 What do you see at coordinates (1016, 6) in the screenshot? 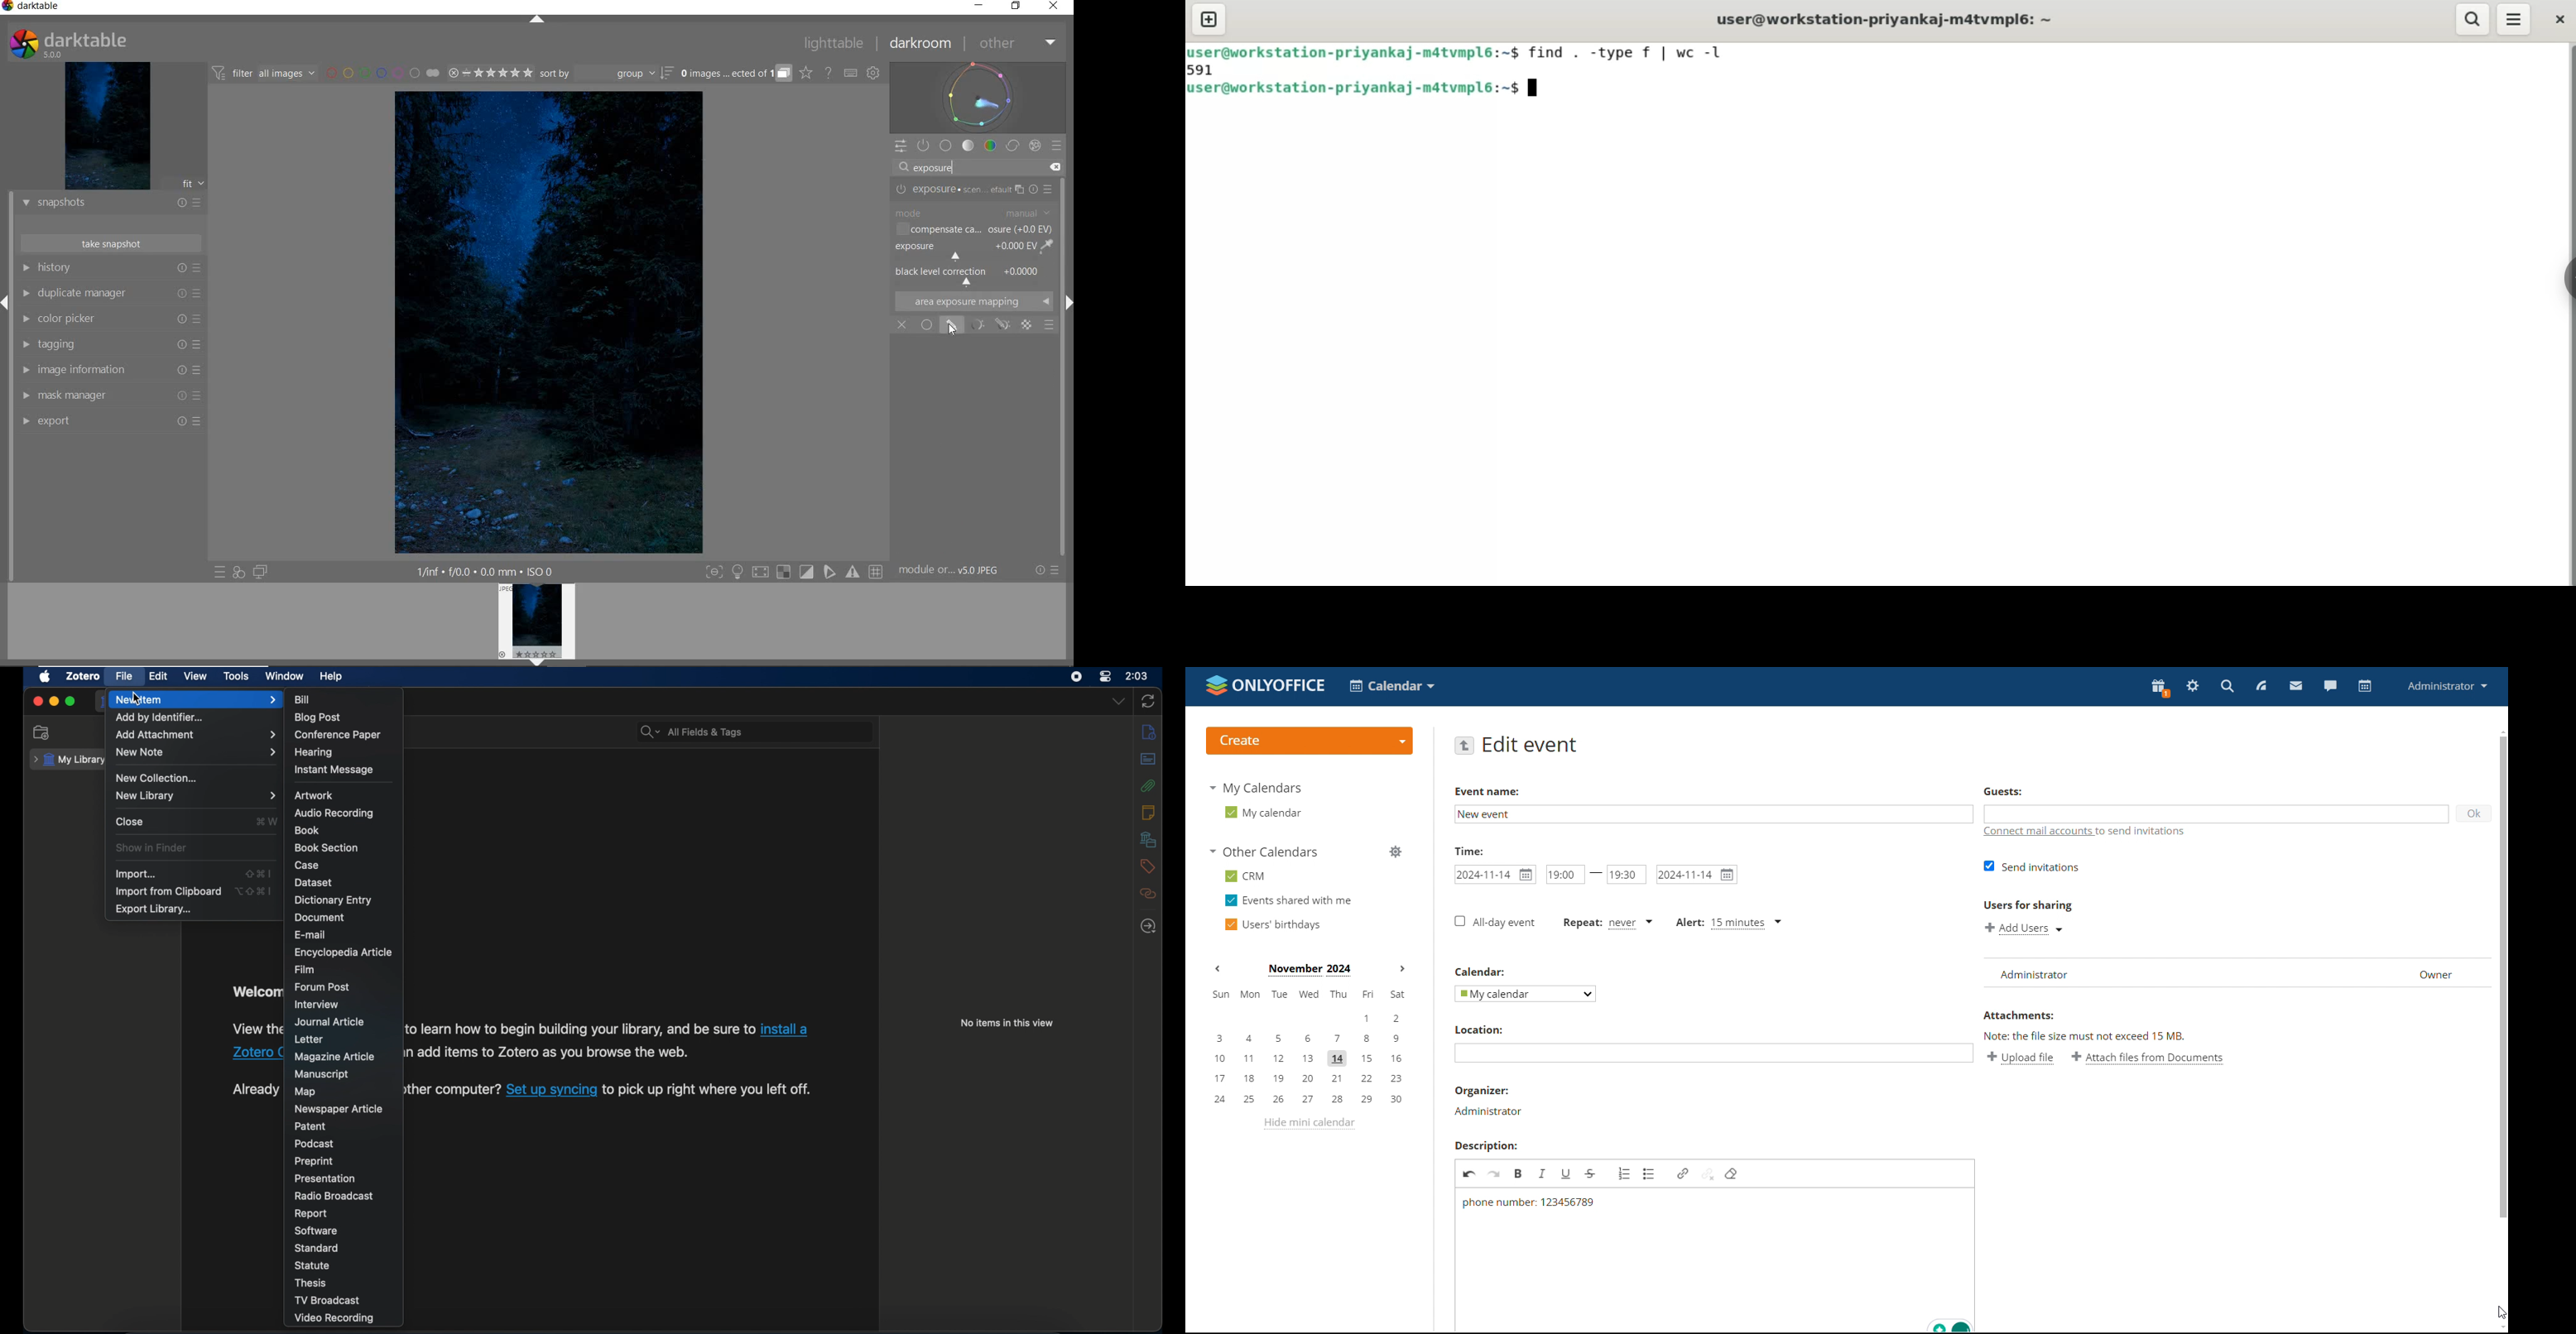
I see `RESTORE` at bounding box center [1016, 6].